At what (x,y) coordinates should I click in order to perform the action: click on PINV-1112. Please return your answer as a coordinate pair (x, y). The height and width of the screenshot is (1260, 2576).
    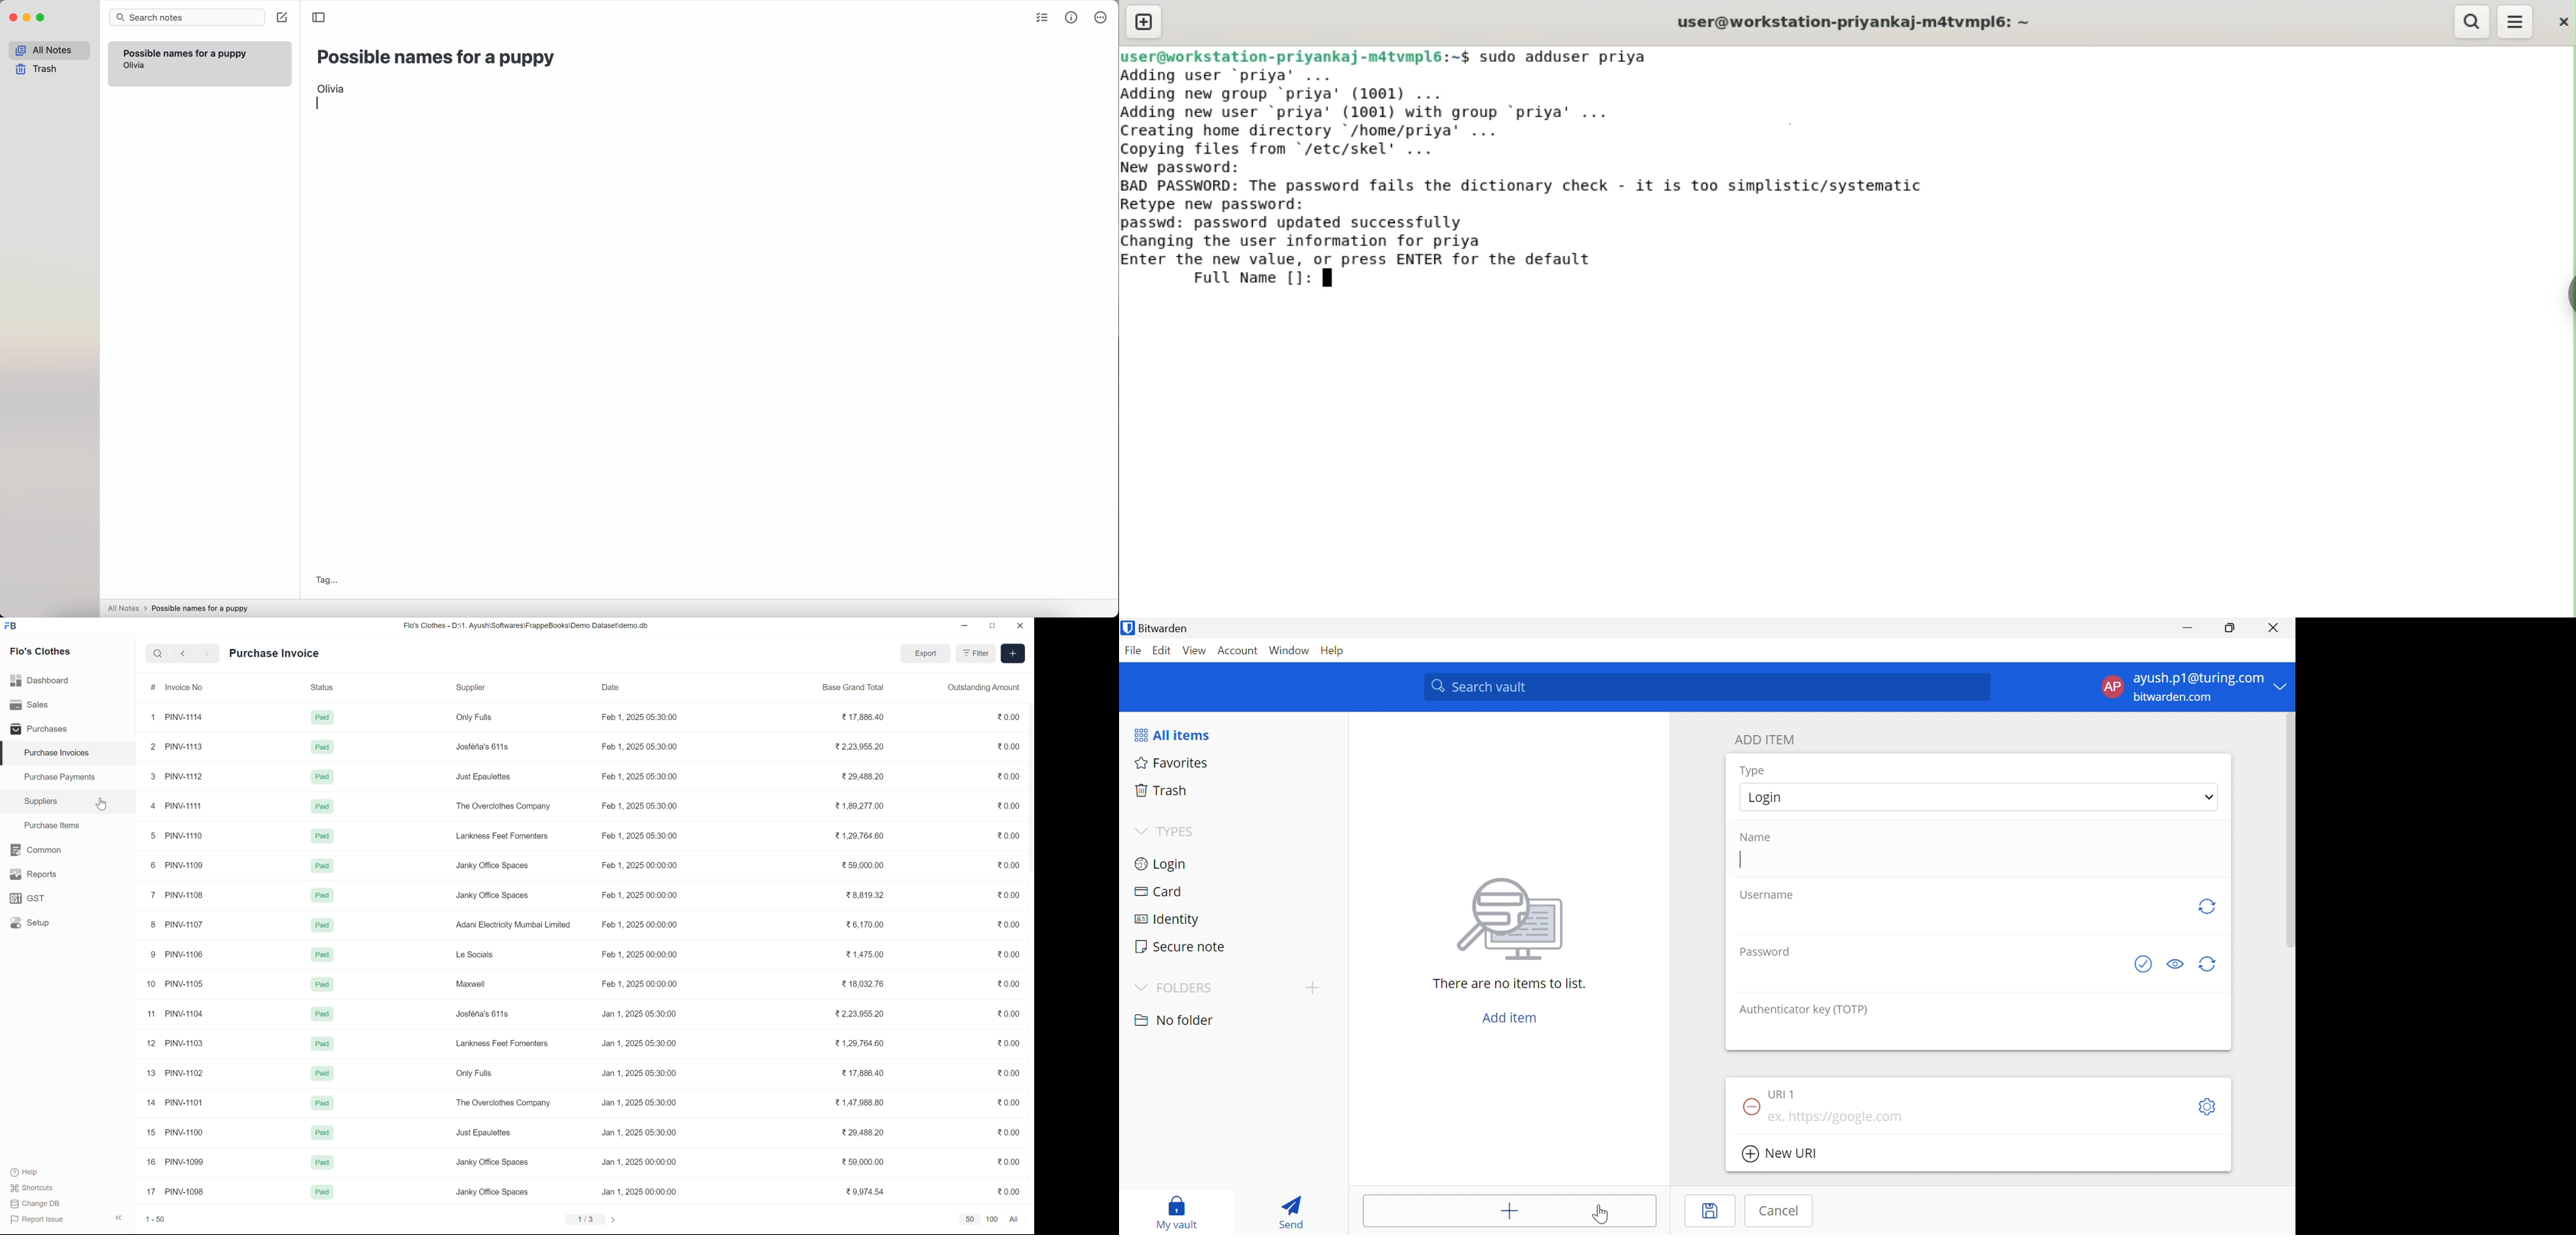
    Looking at the image, I should click on (185, 777).